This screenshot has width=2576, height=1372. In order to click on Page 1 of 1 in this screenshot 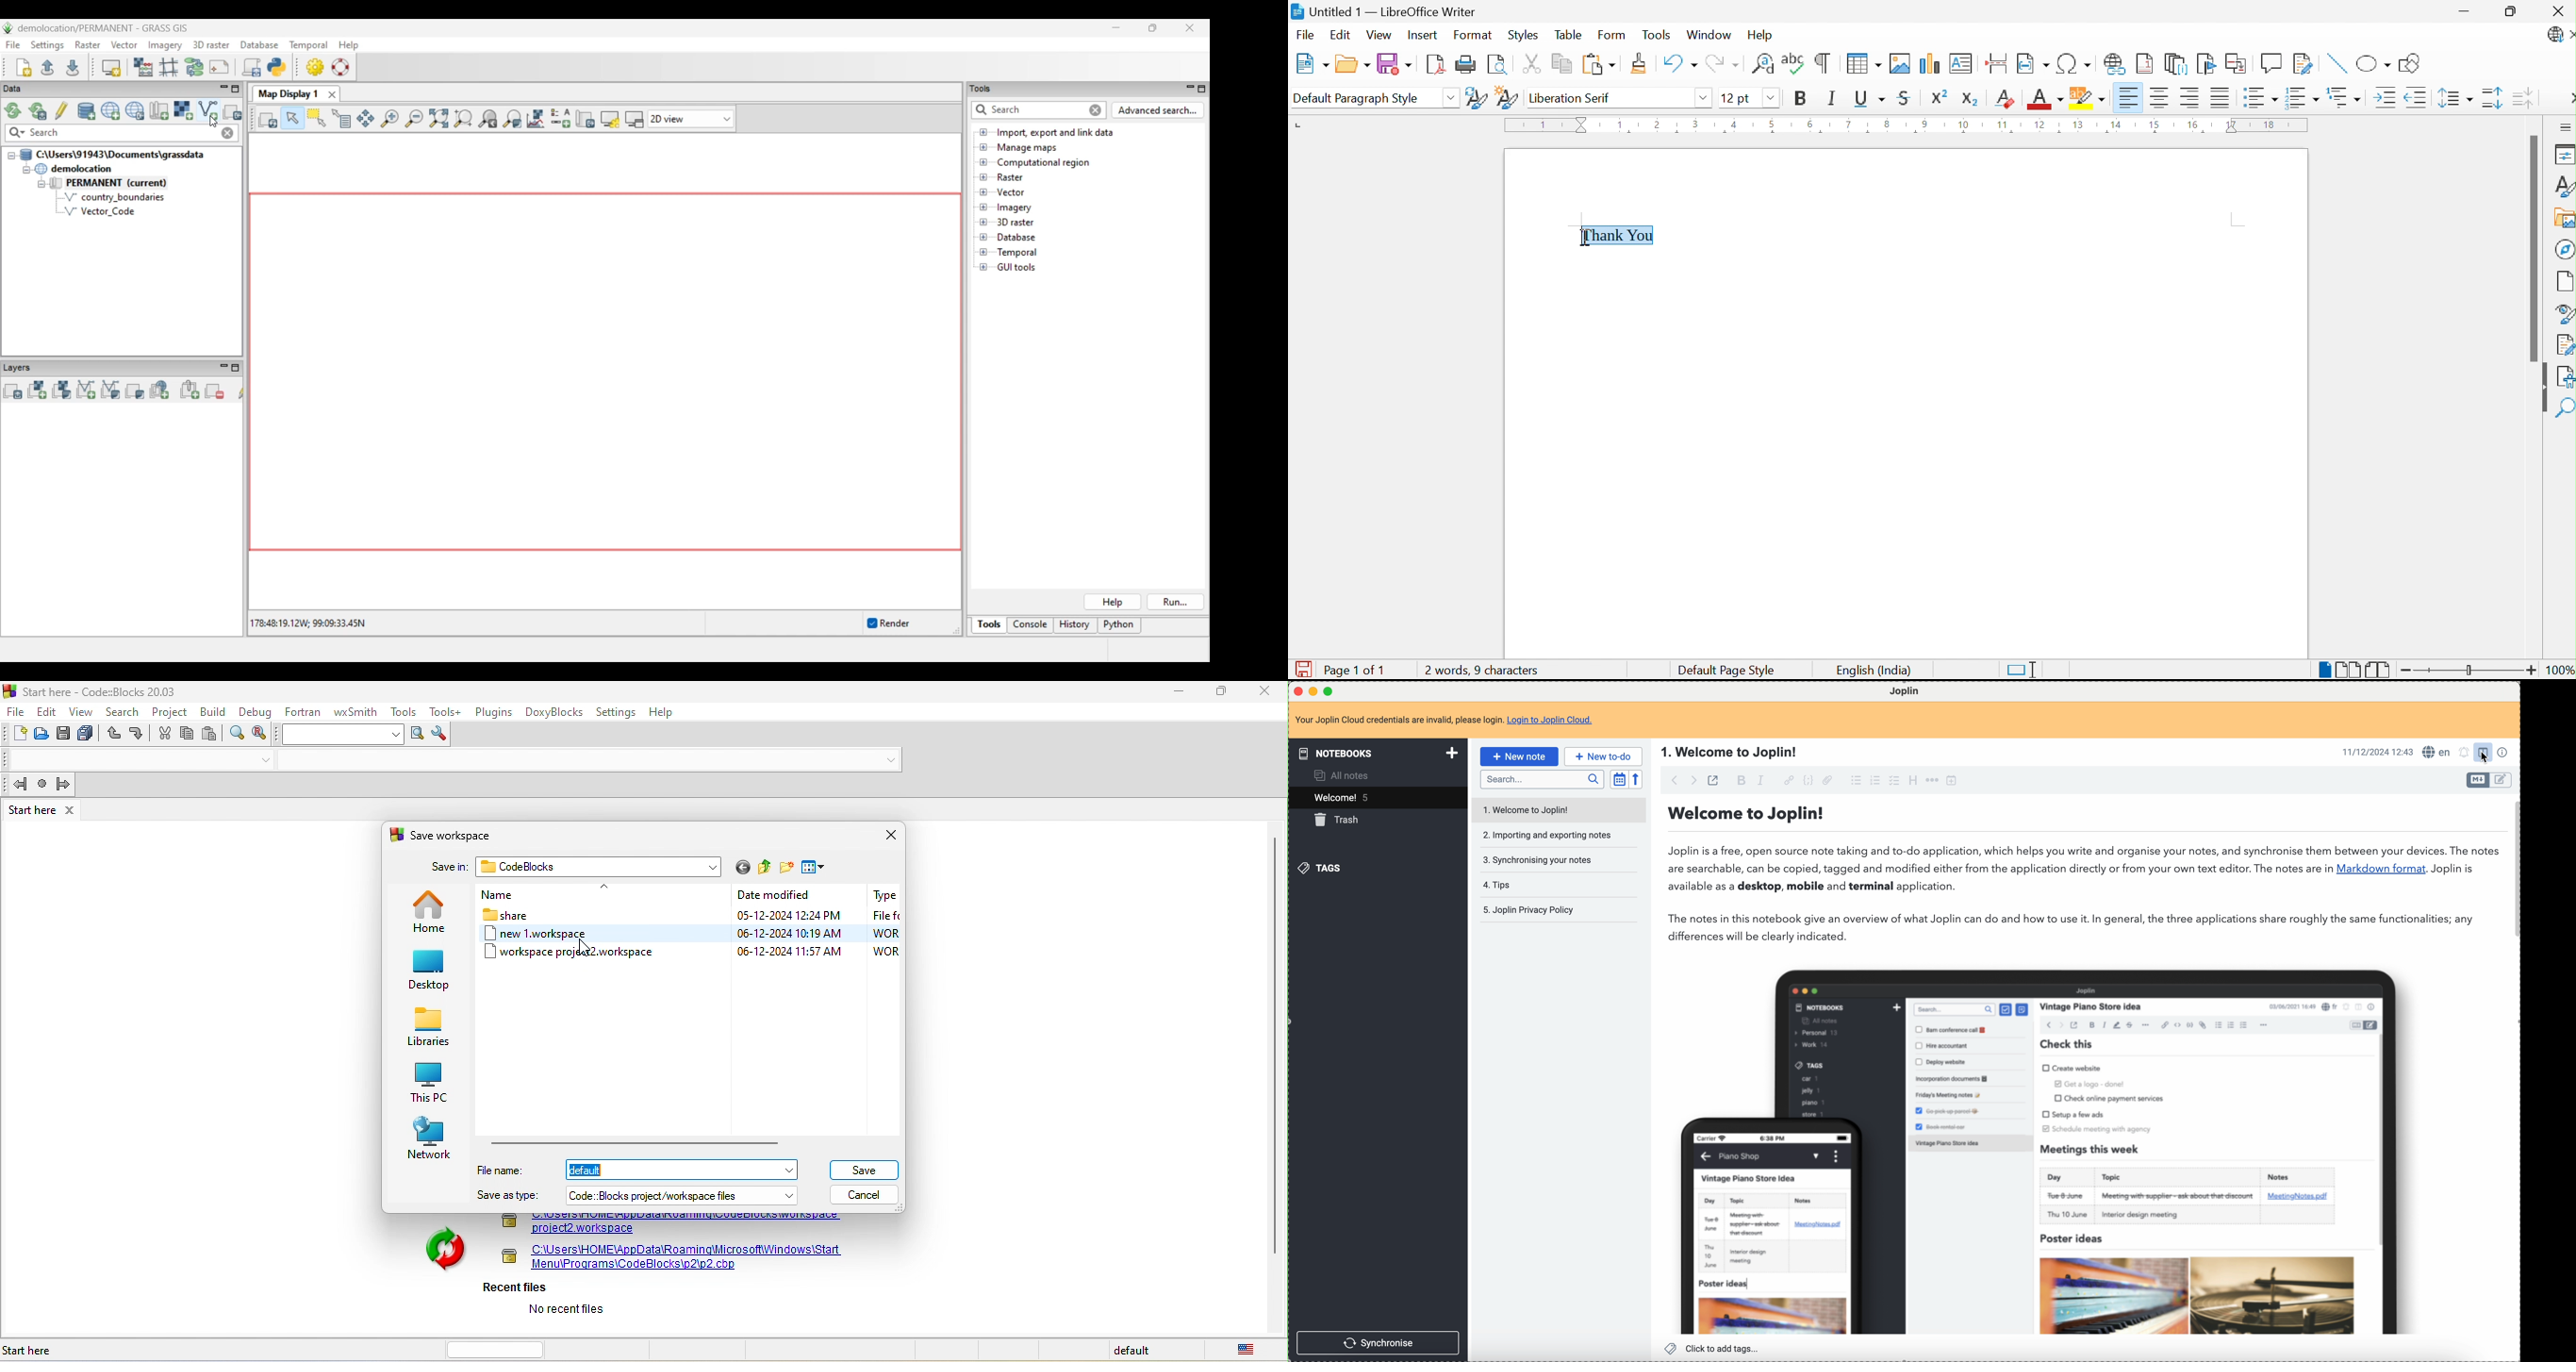, I will do `click(1357, 671)`.